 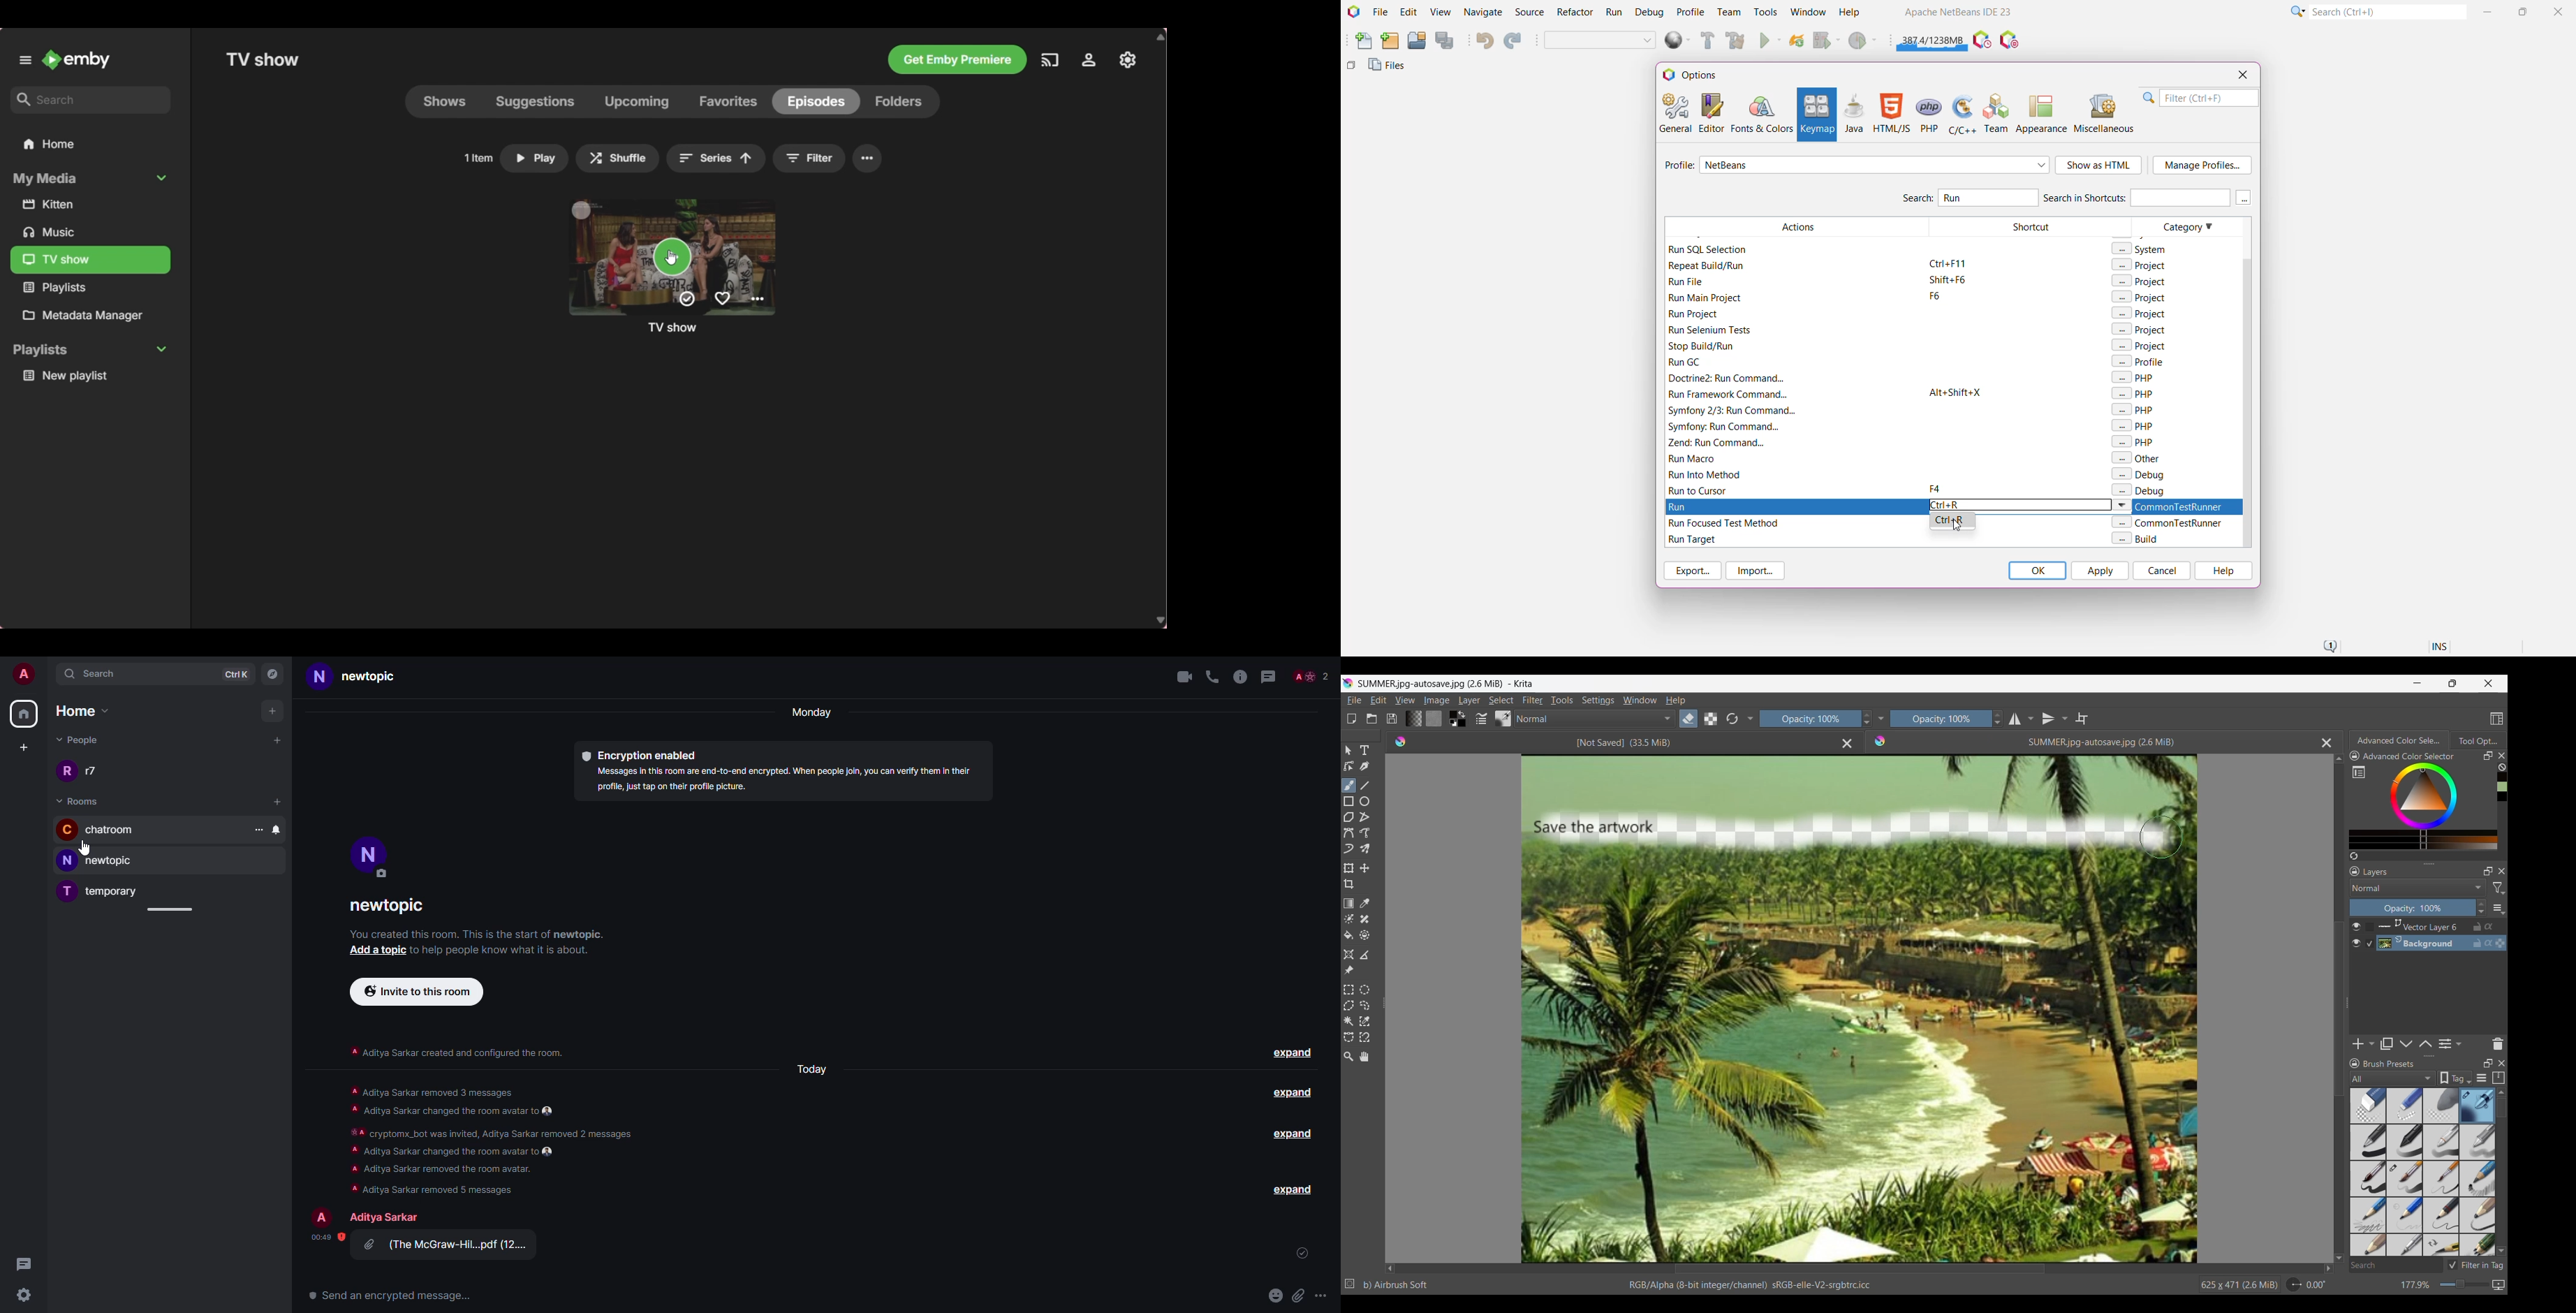 I want to click on video call, so click(x=1182, y=676).